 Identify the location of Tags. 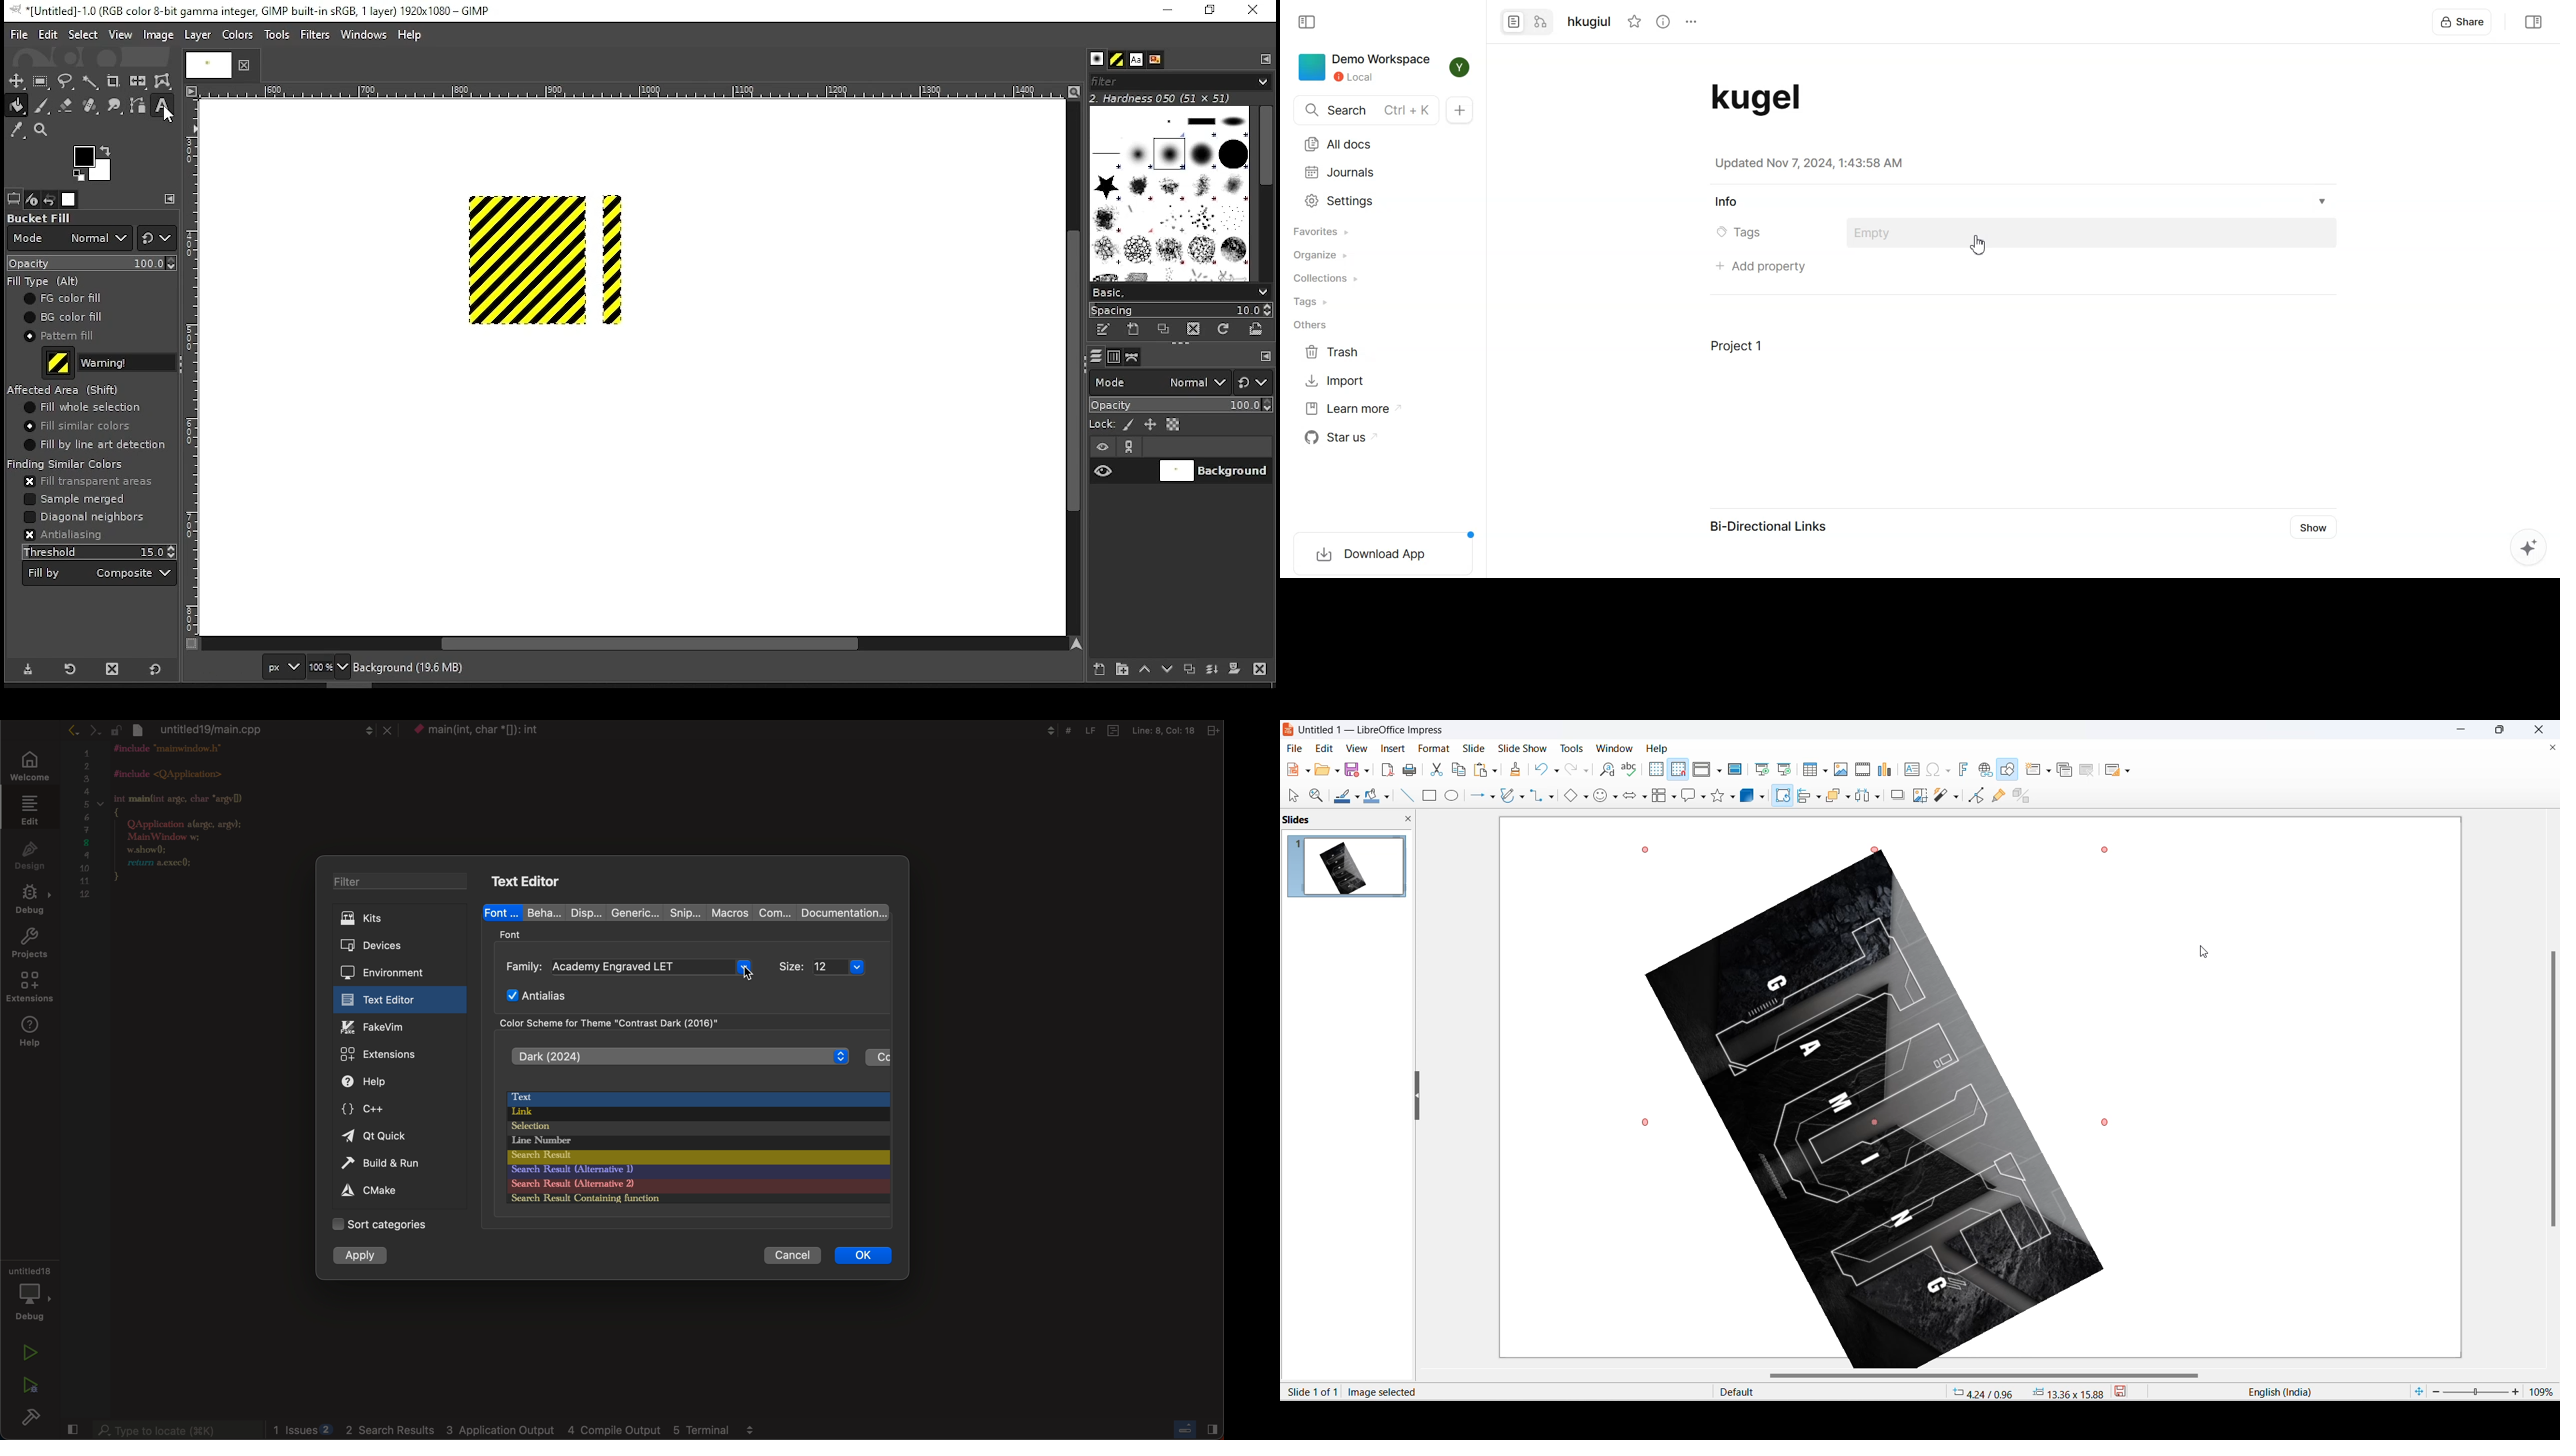
(1313, 303).